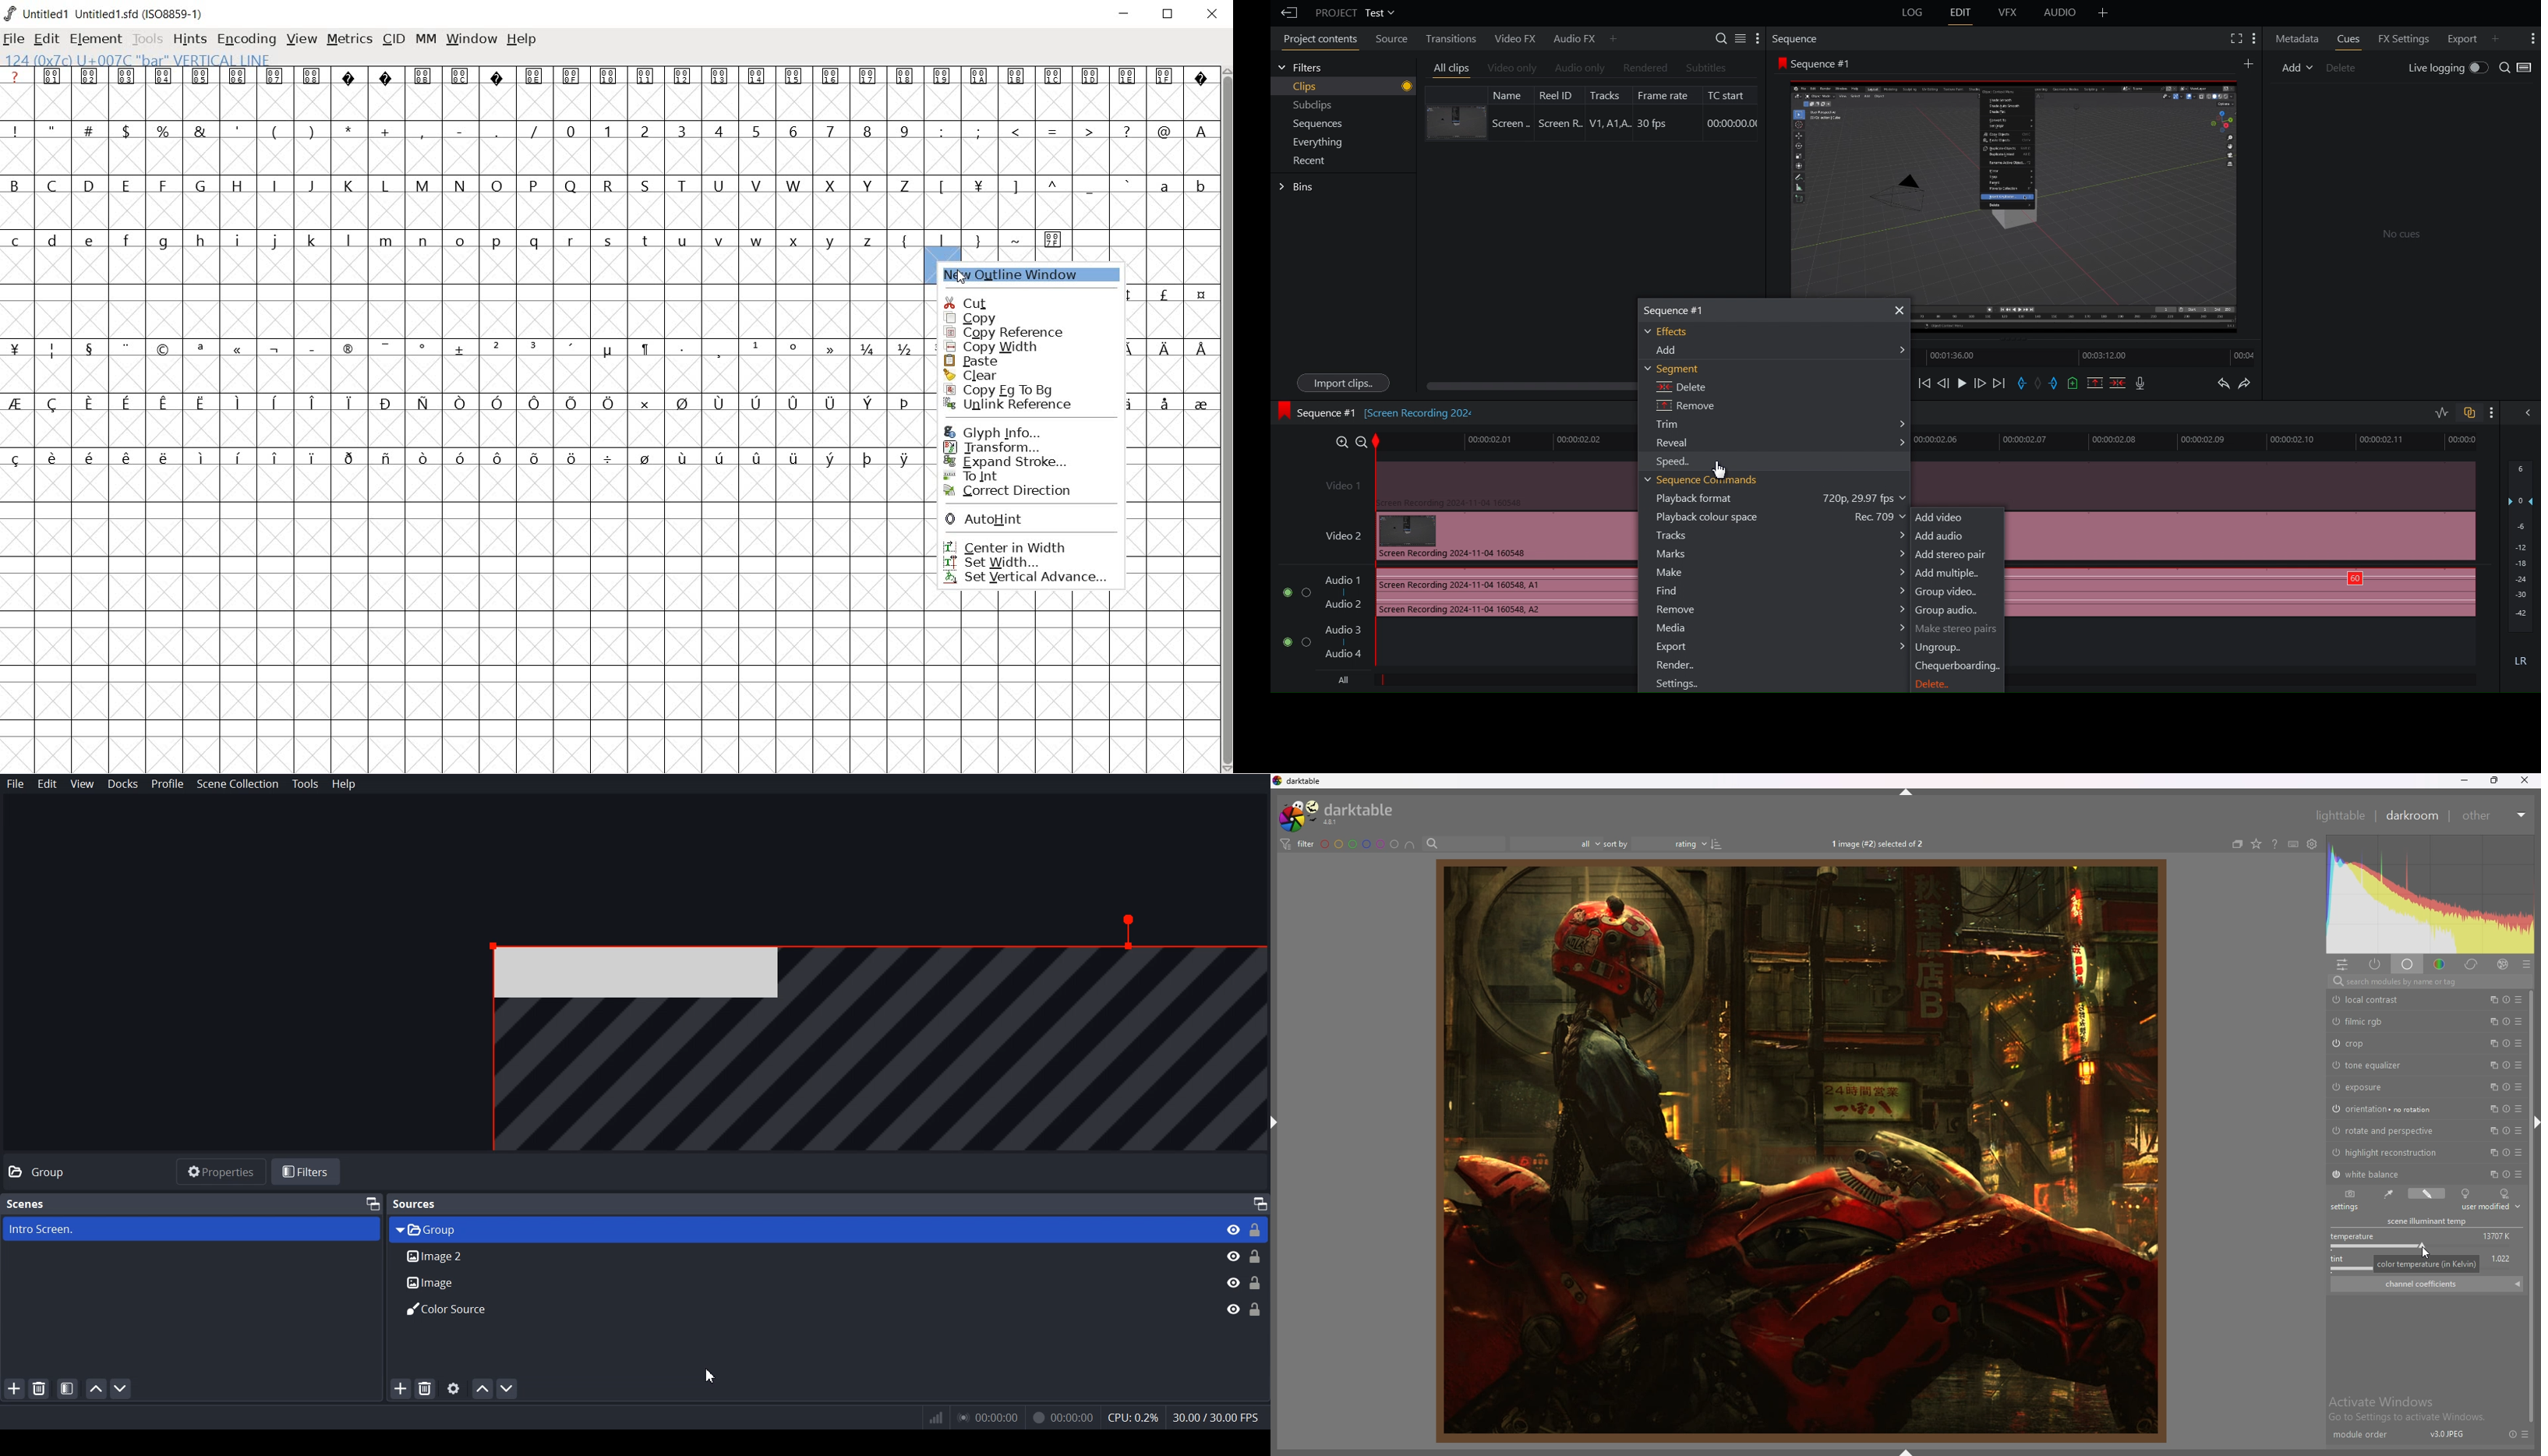 Image resolution: width=2548 pixels, height=1456 pixels. I want to click on as shot and later camera reference point, so click(2505, 1193).